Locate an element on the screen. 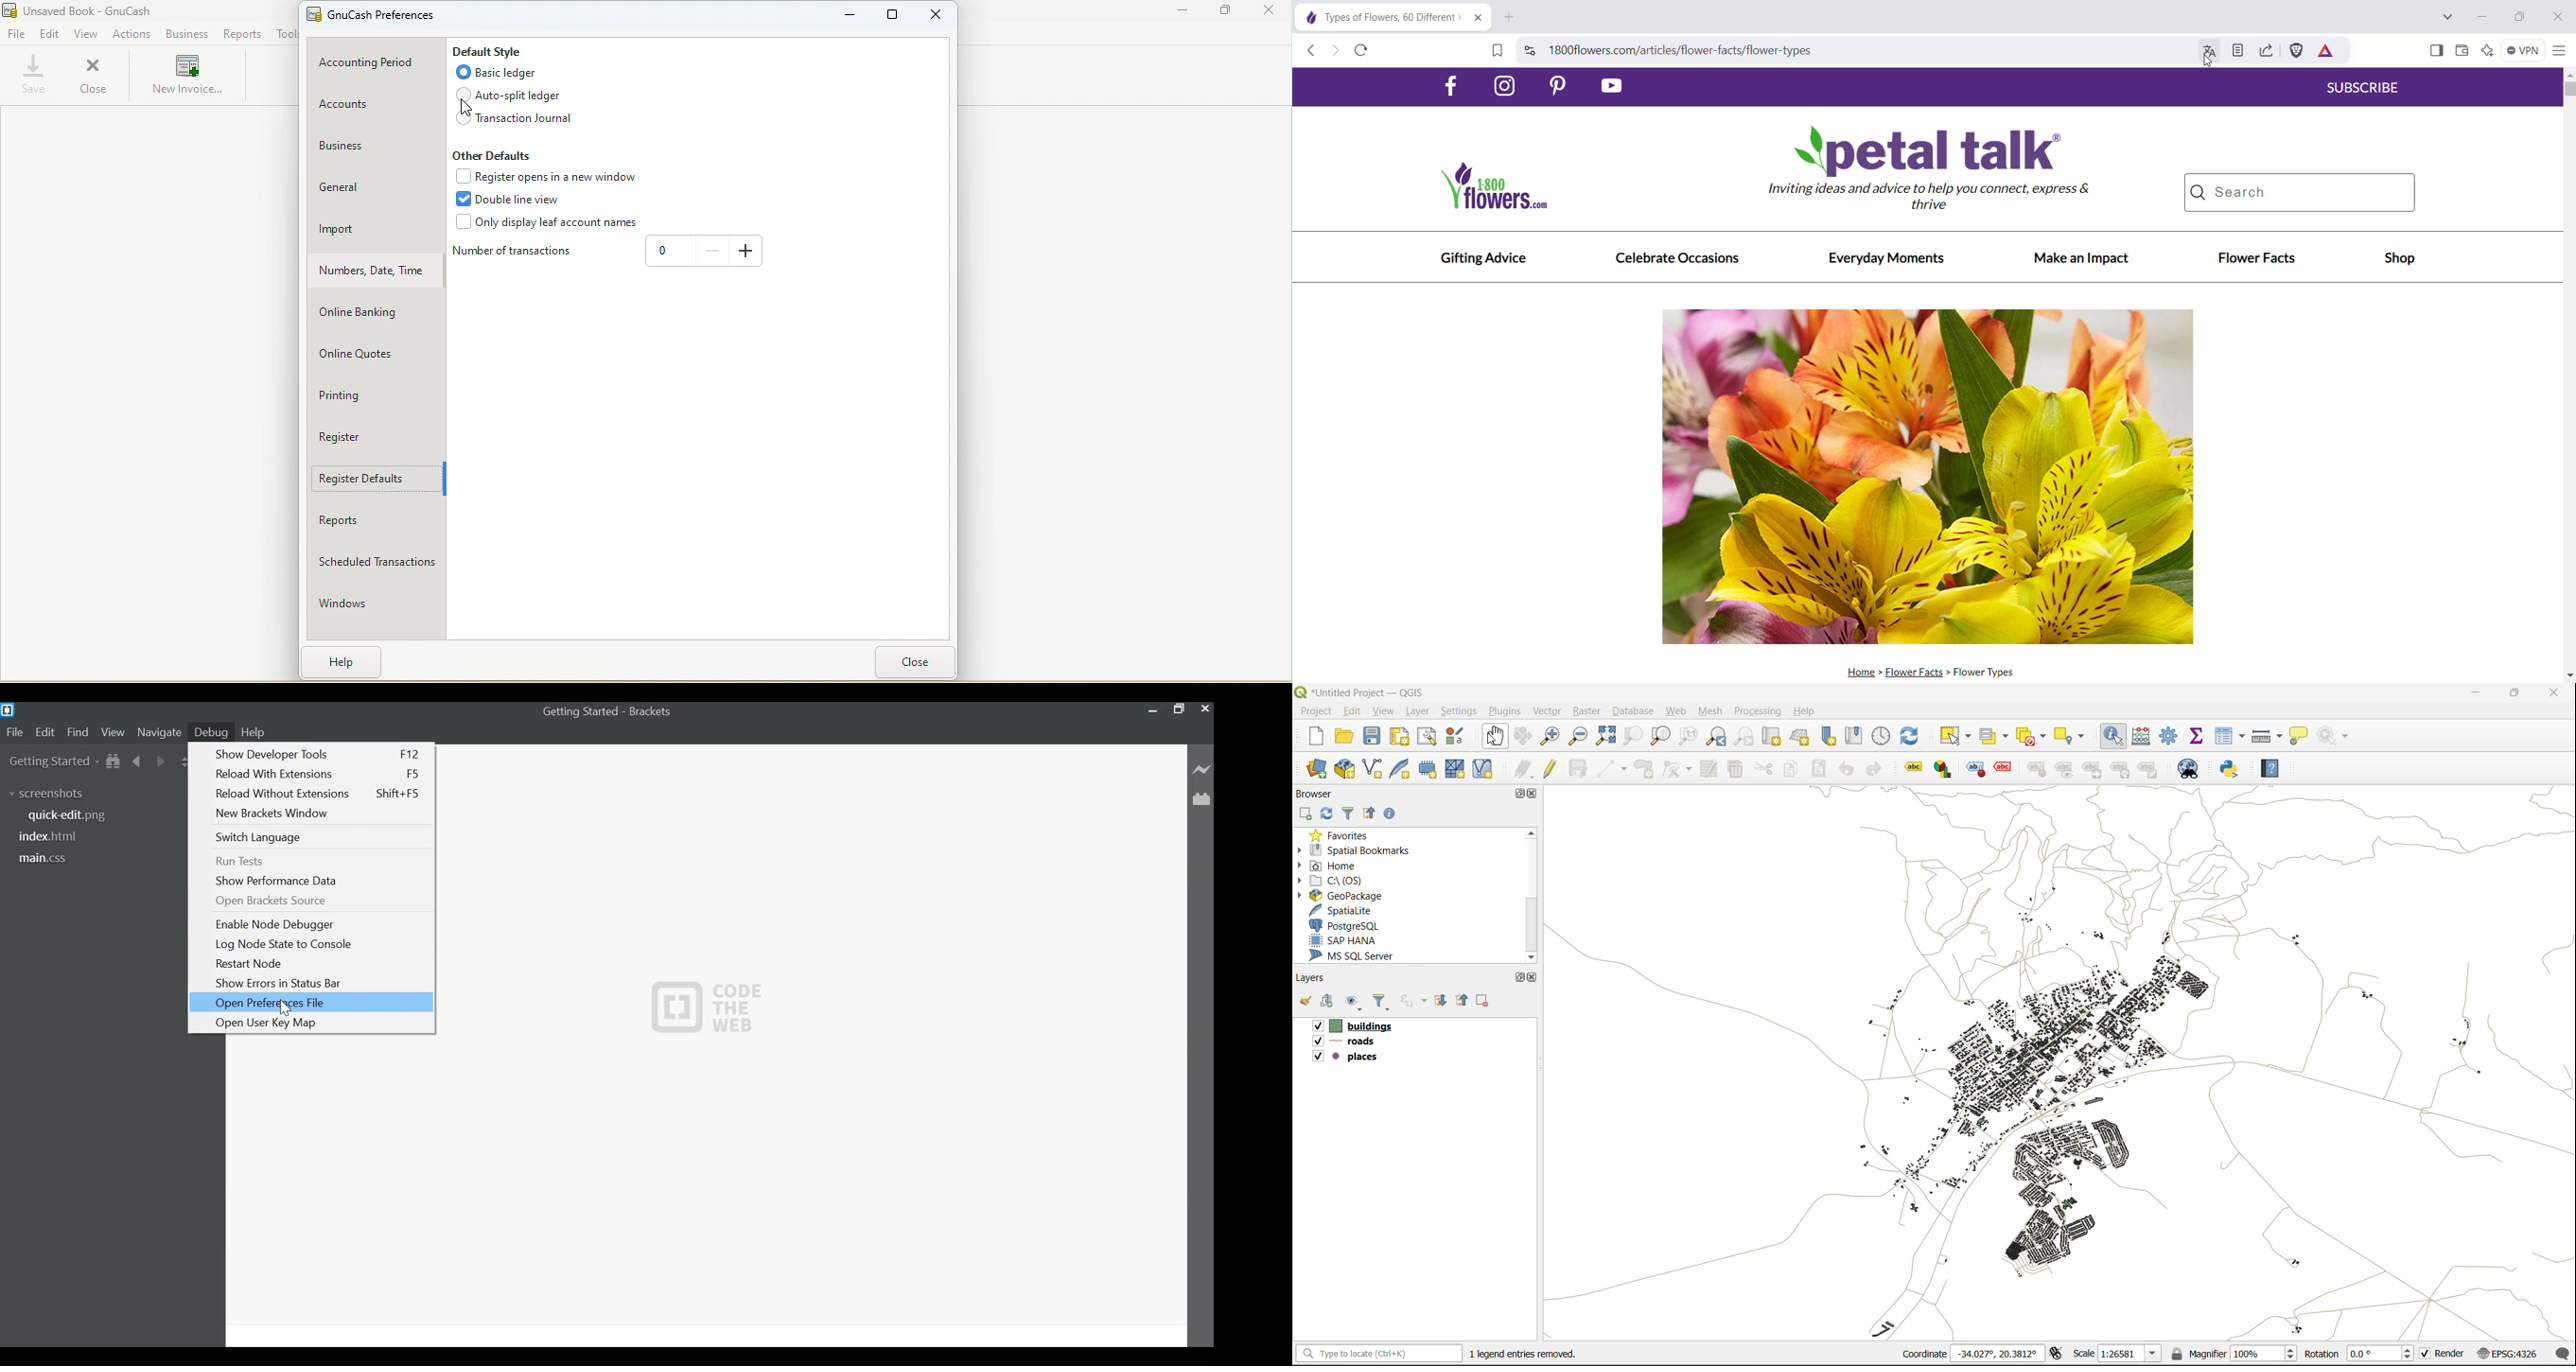  edits is located at coordinates (1523, 767).